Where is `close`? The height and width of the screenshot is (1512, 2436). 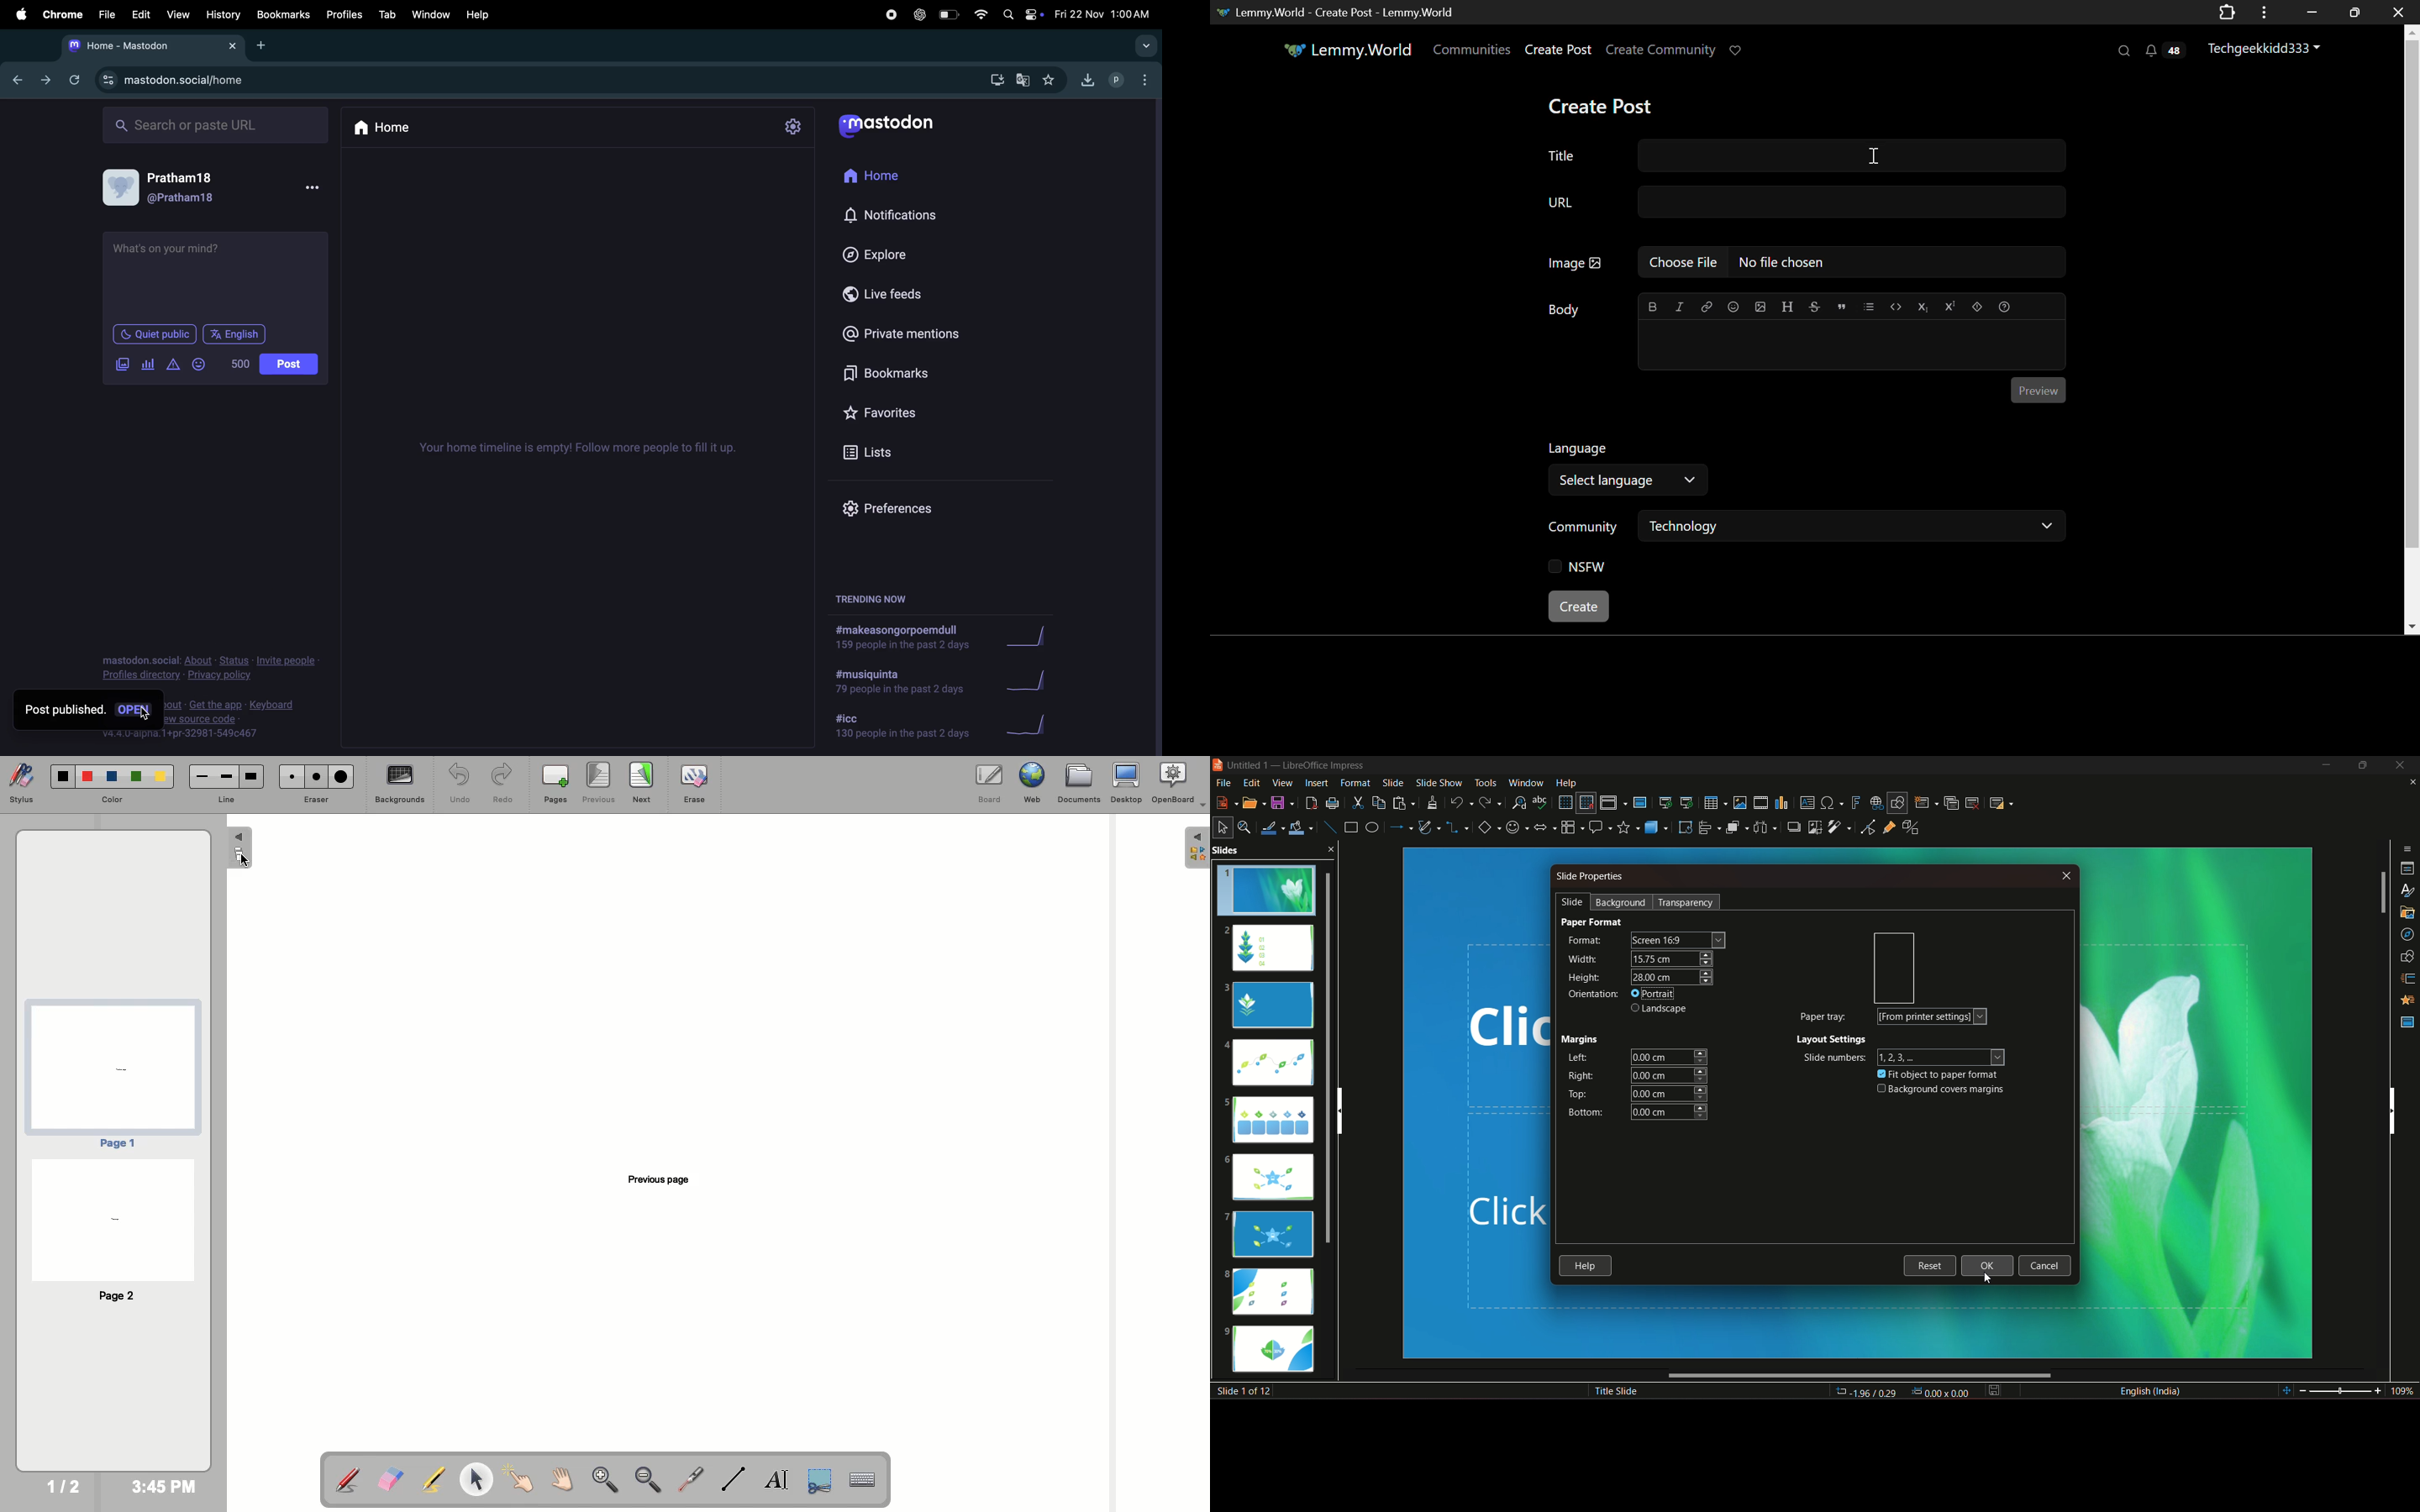 close is located at coordinates (2409, 782).